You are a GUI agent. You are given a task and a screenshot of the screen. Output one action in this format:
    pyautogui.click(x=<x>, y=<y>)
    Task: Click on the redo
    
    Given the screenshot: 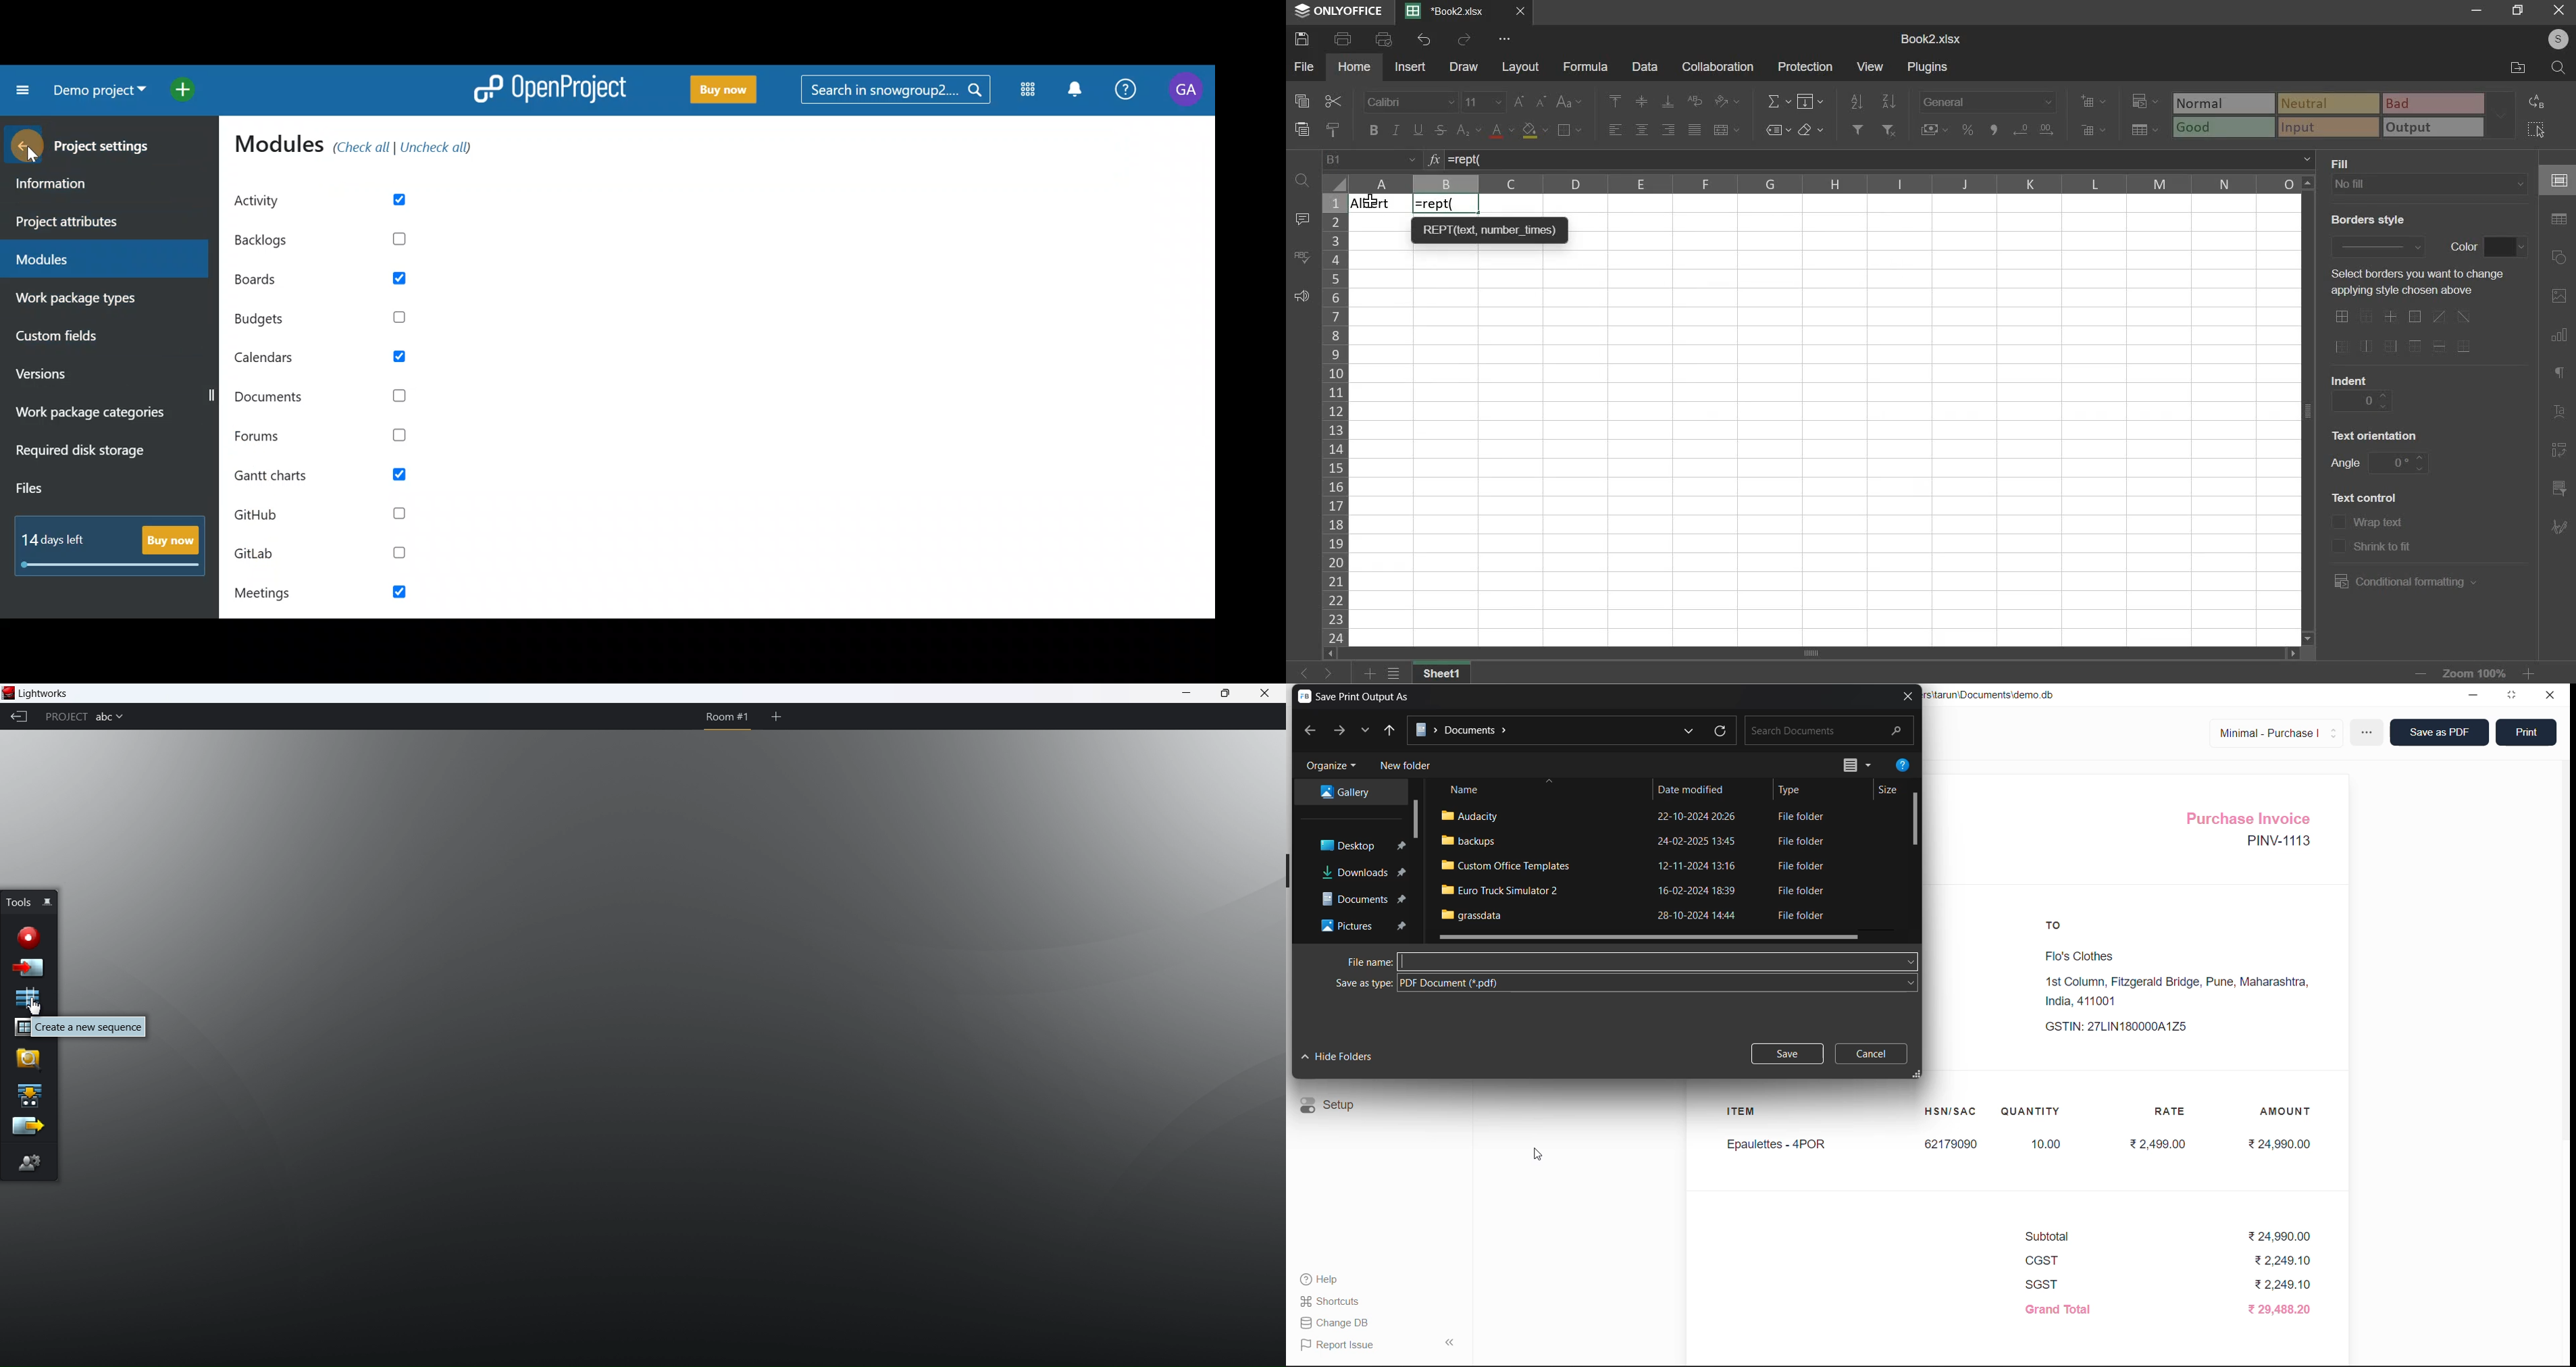 What is the action you would take?
    pyautogui.click(x=1466, y=39)
    